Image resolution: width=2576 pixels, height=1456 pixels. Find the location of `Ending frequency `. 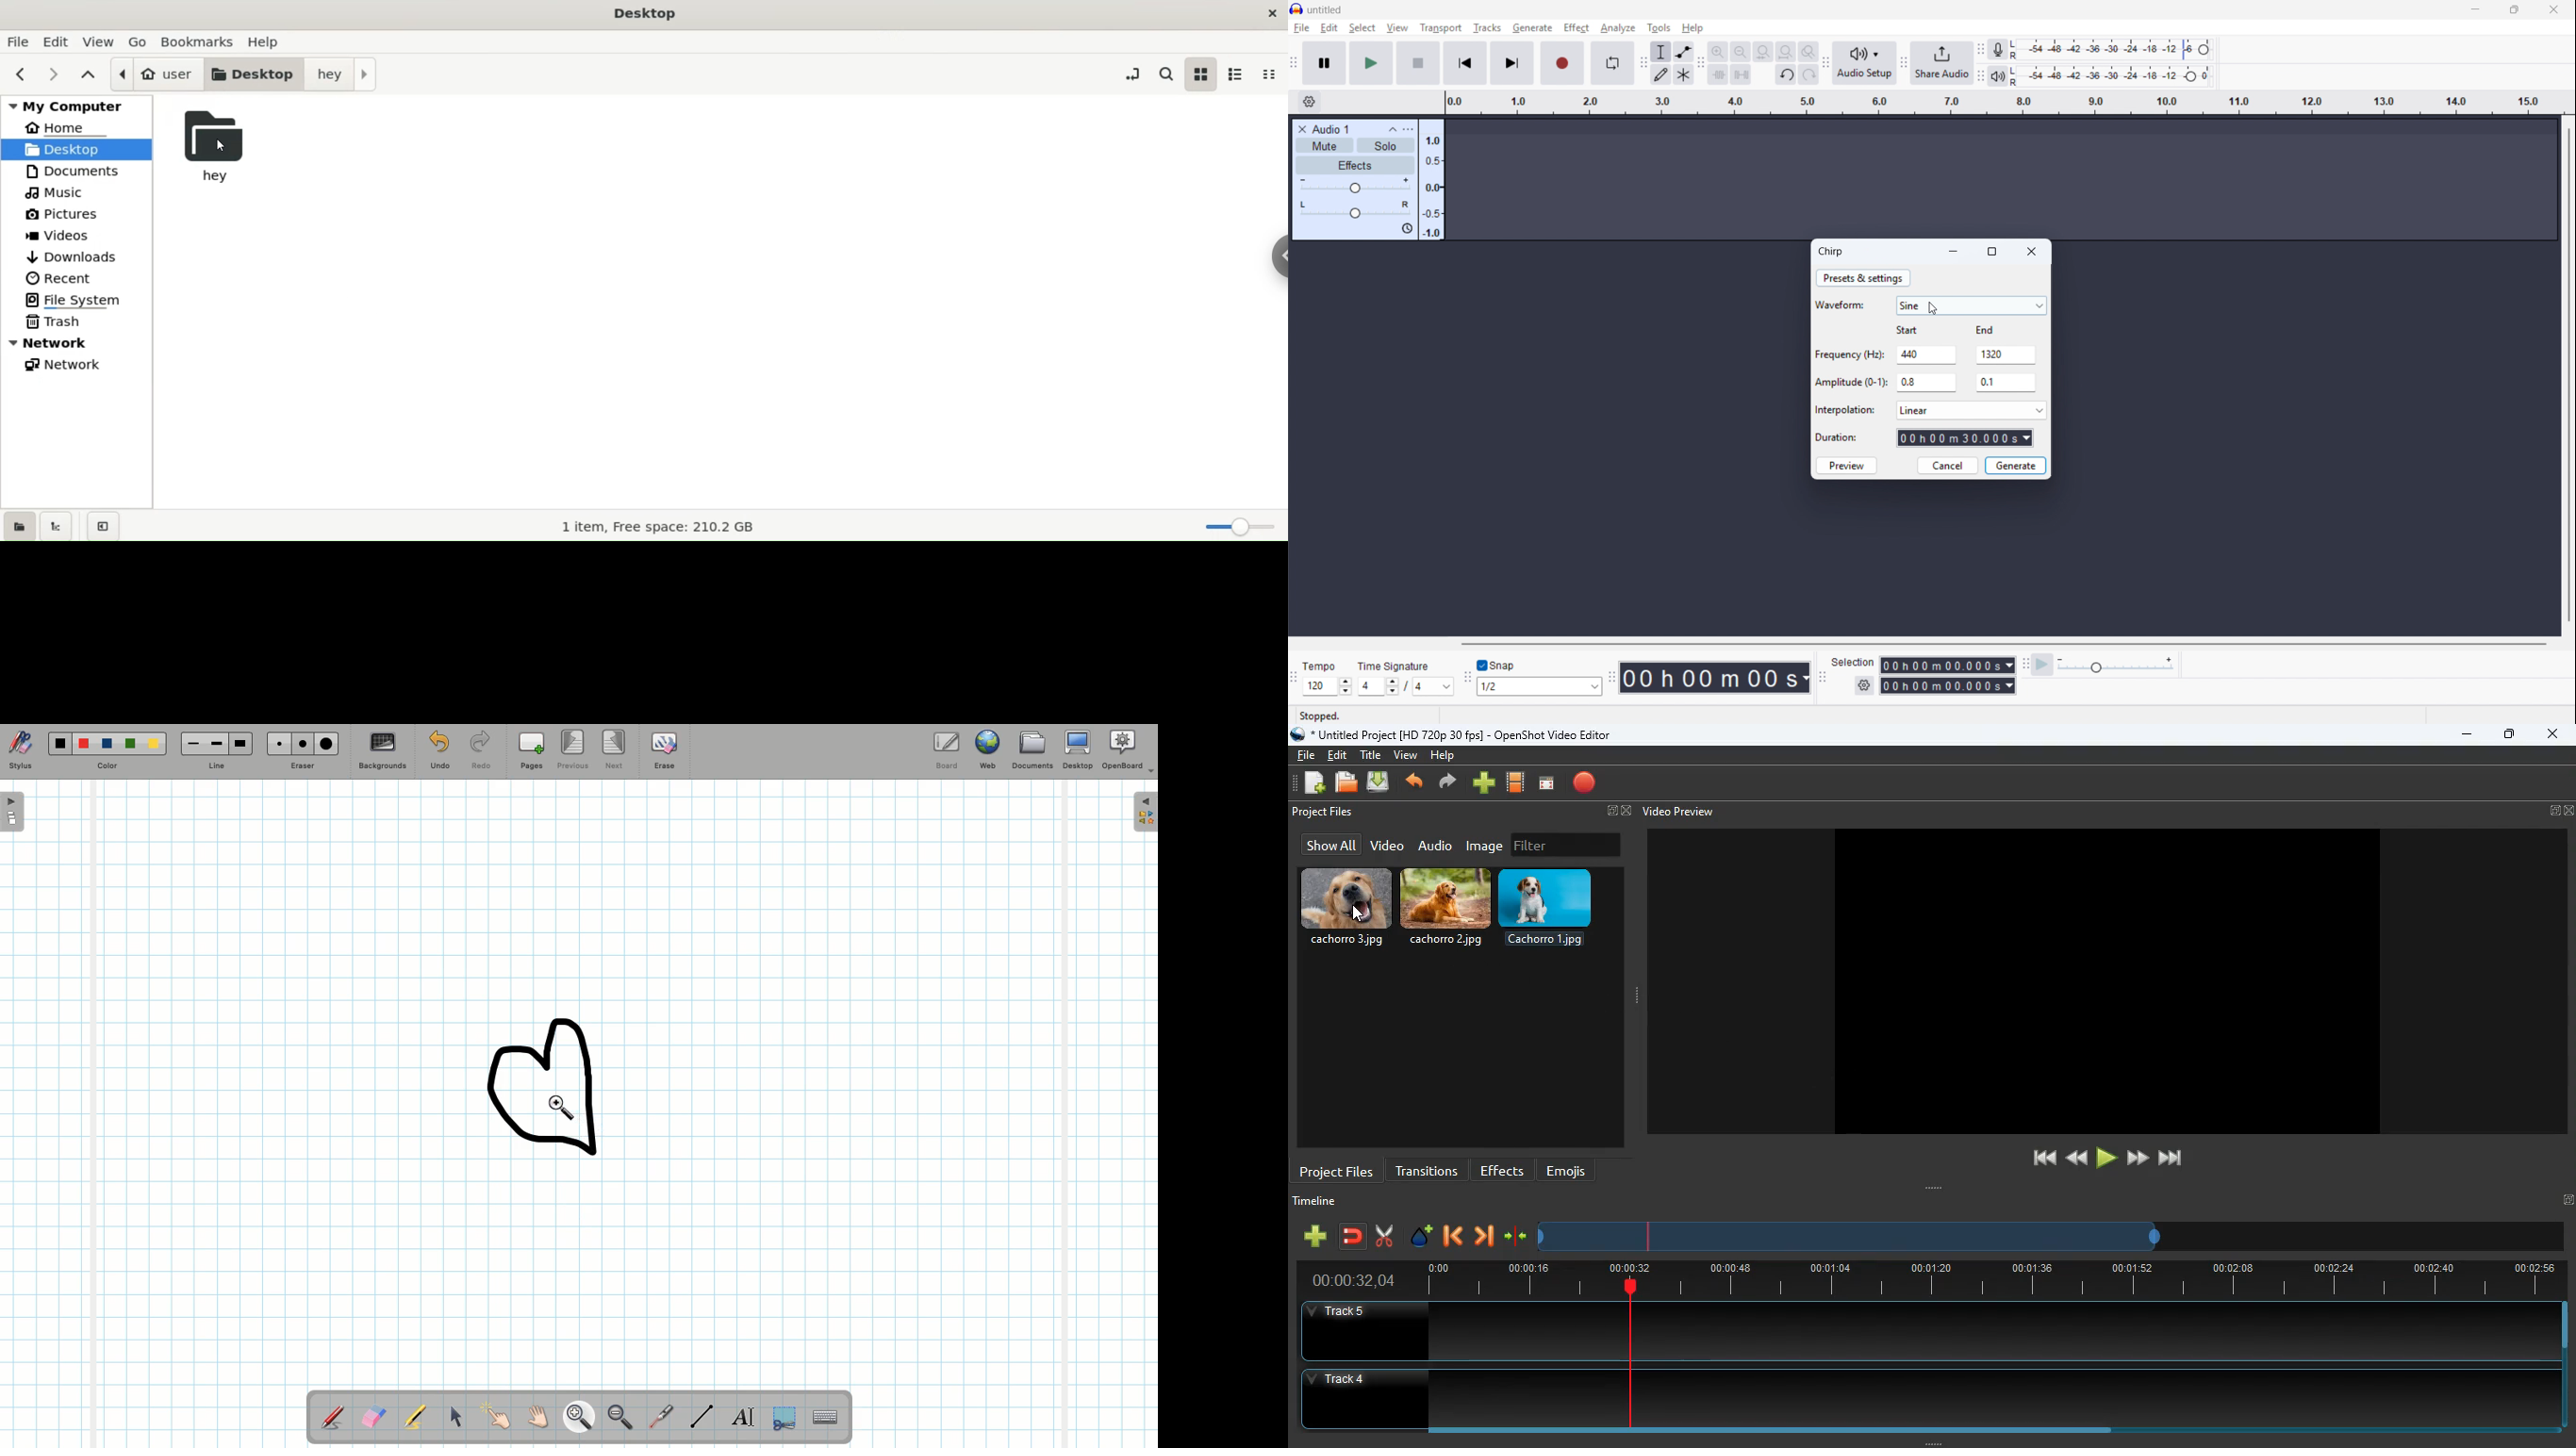

Ending frequency  is located at coordinates (2005, 355).